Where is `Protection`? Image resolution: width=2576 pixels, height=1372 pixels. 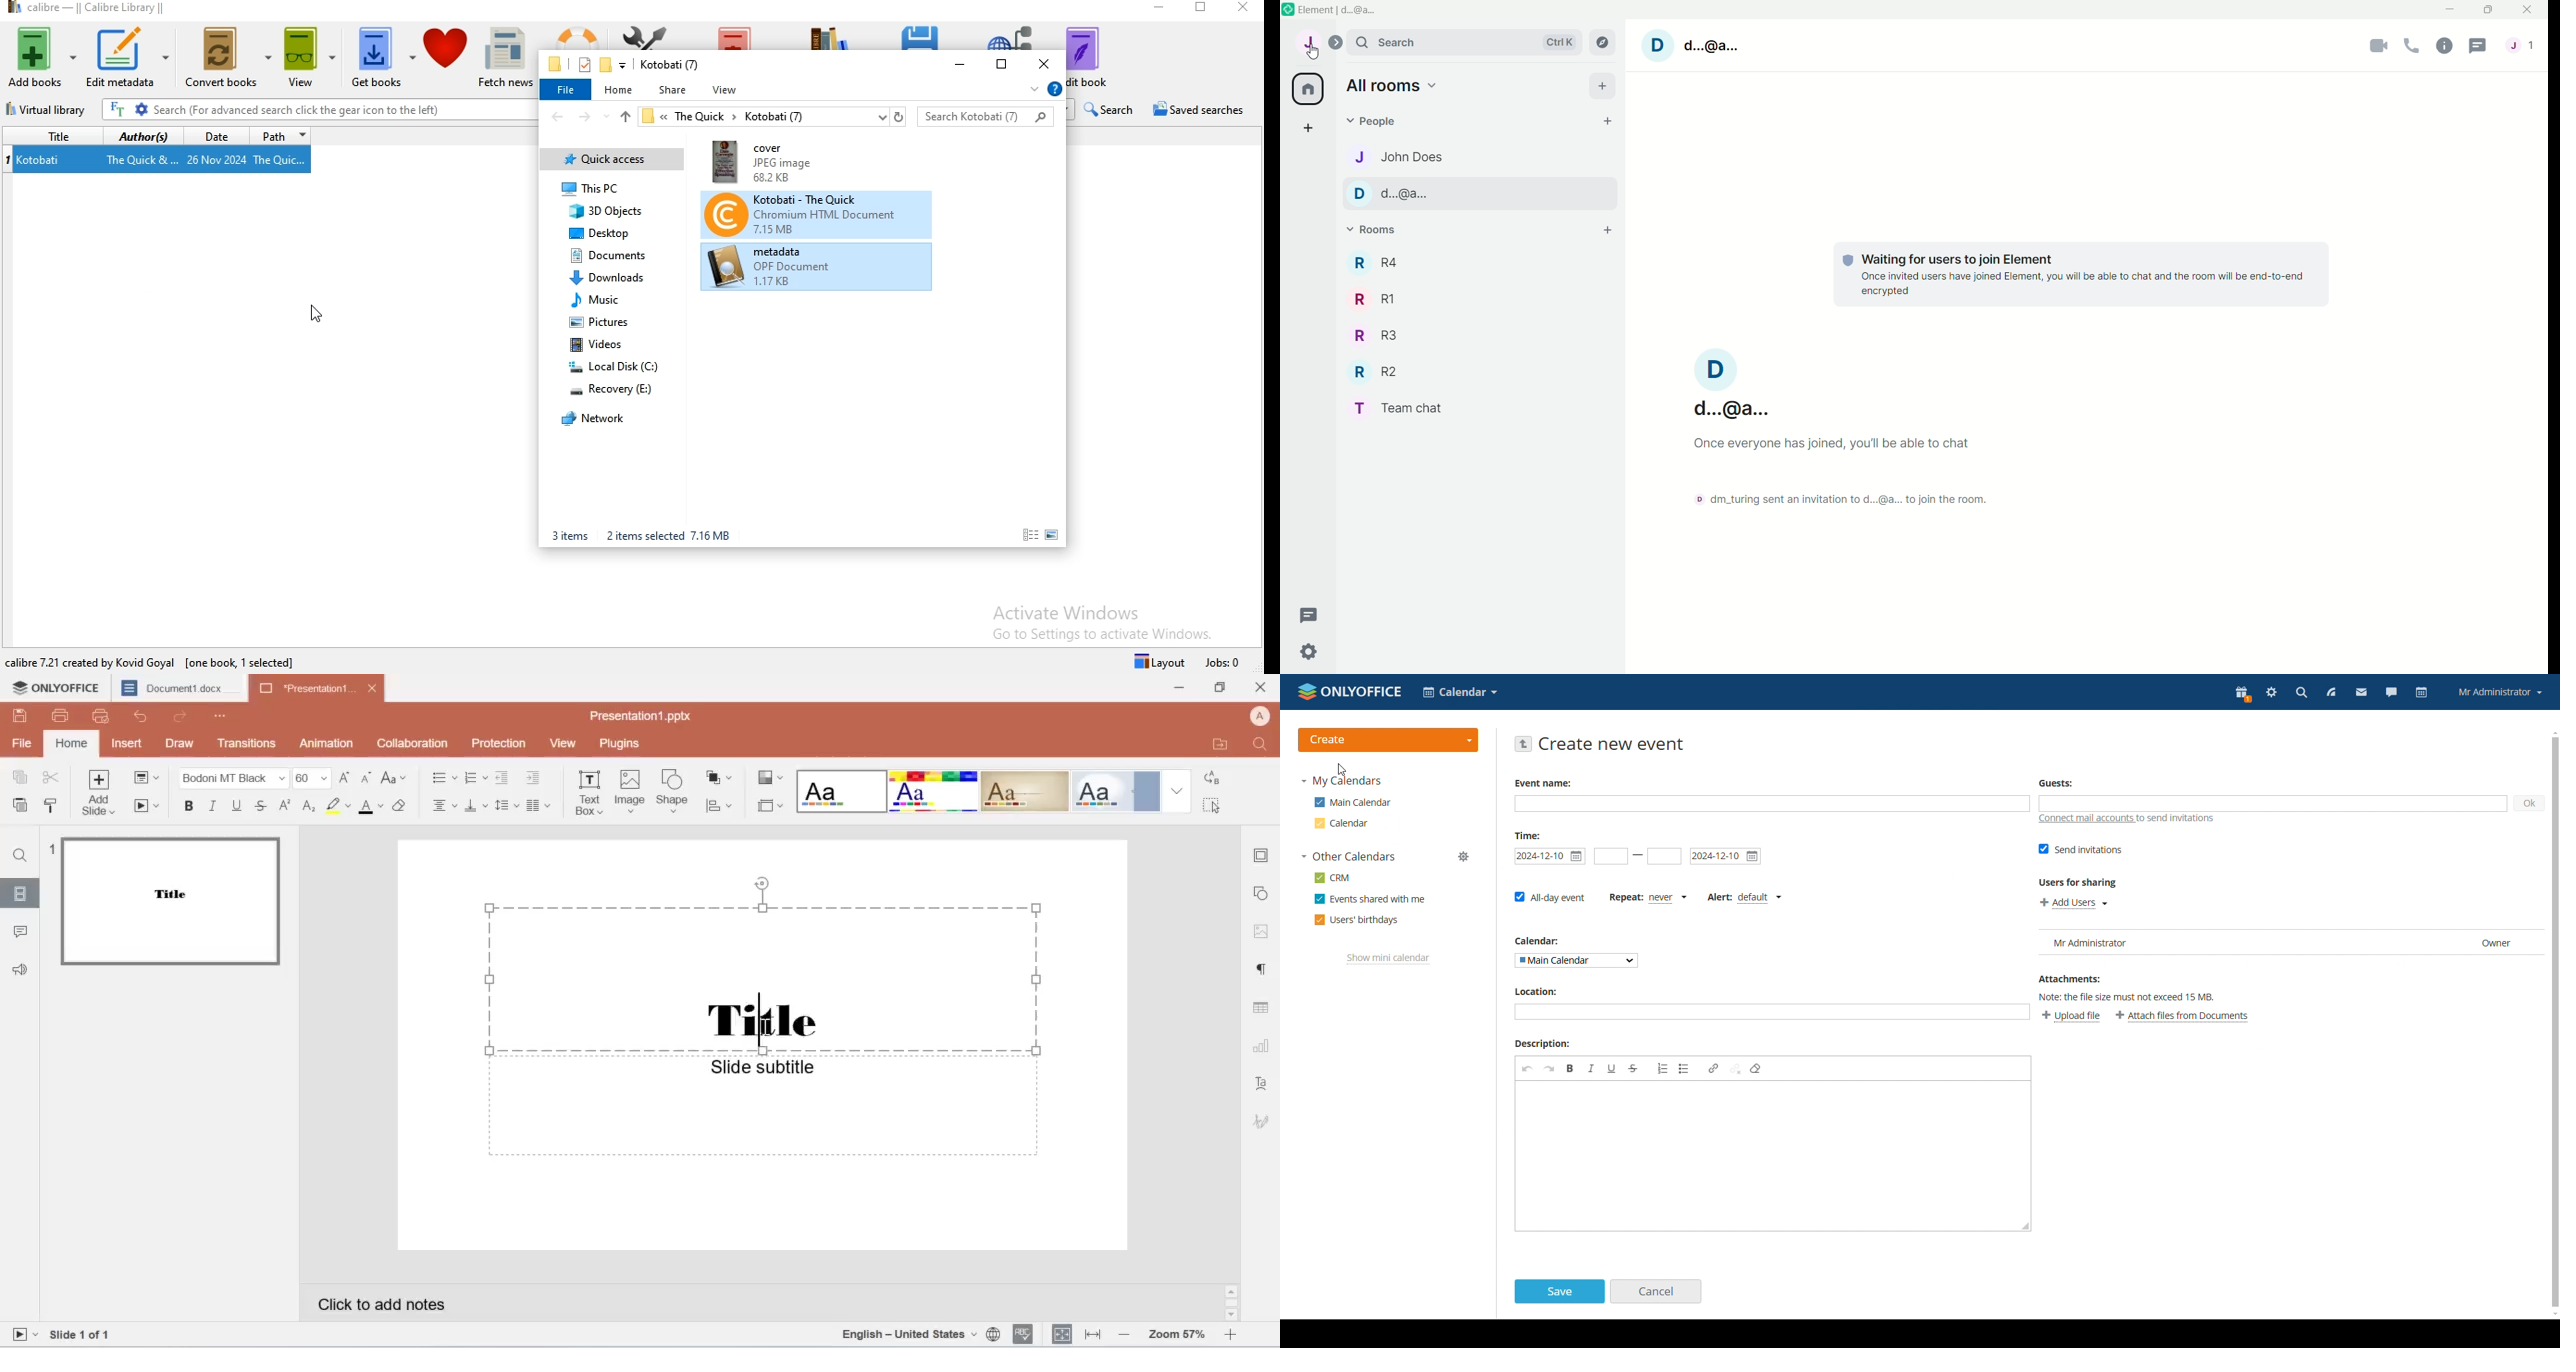 Protection is located at coordinates (500, 743).